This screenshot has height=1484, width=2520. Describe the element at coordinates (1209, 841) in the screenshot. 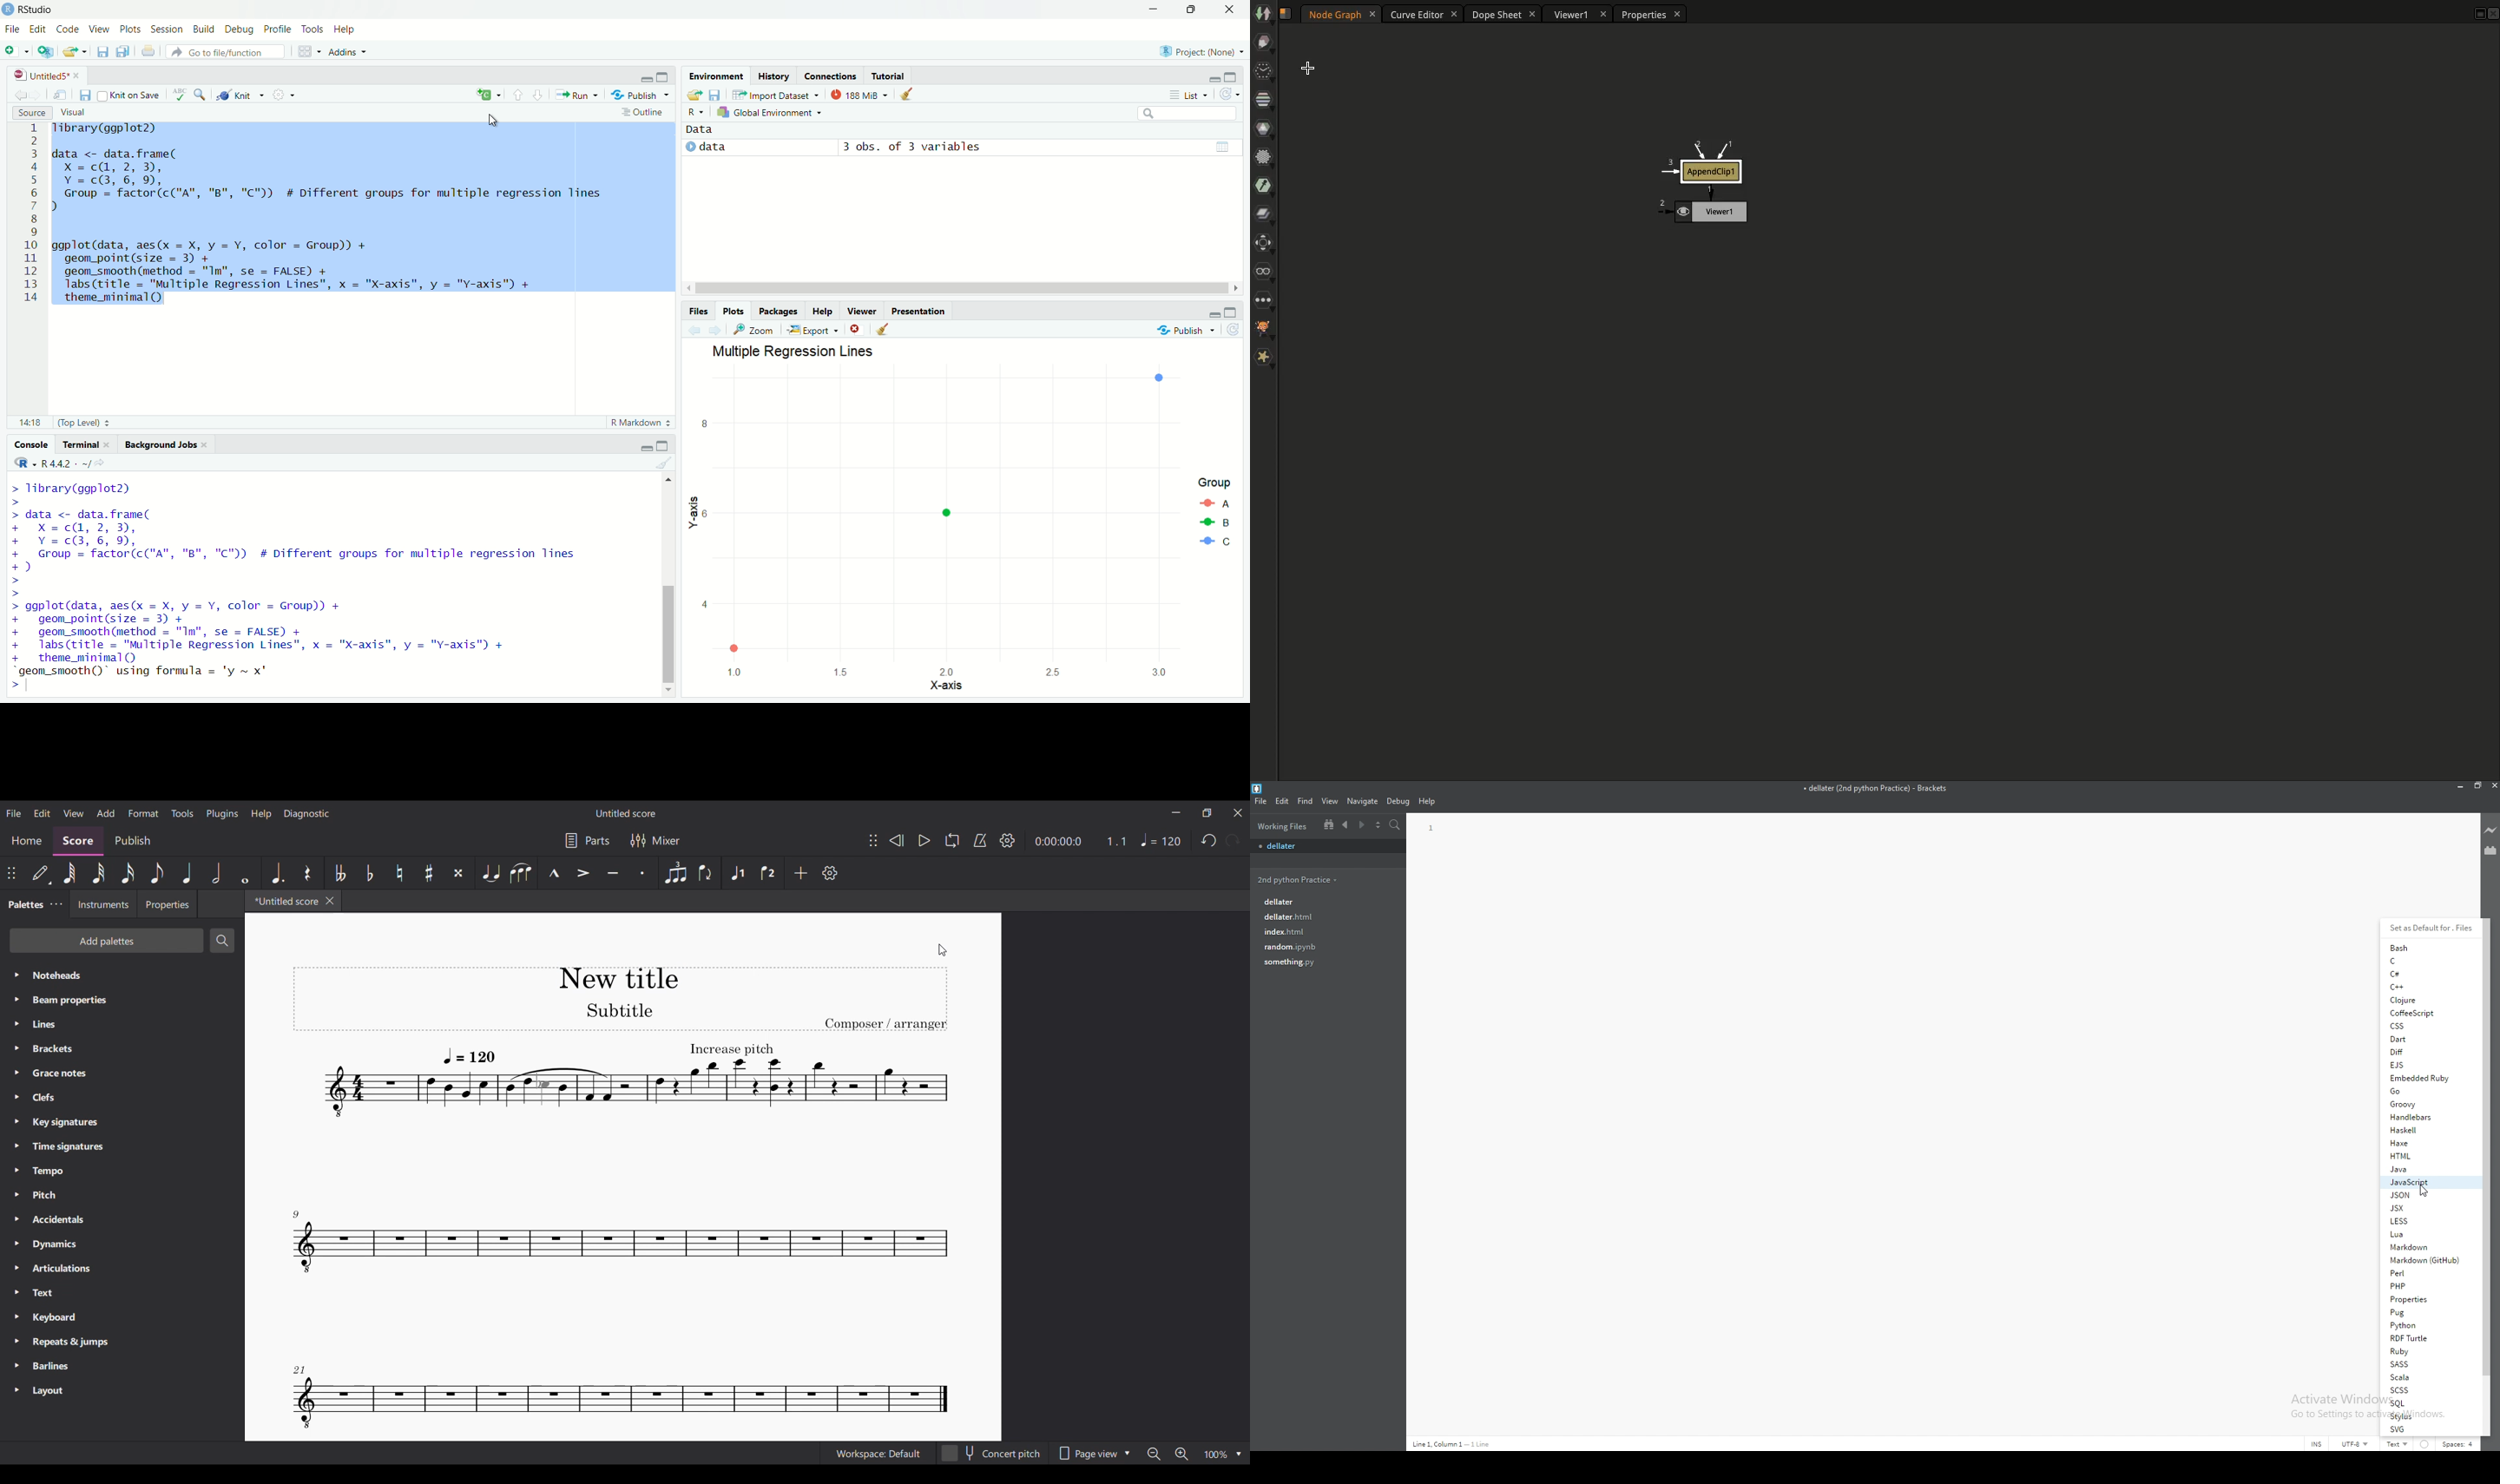

I see `Undo` at that location.